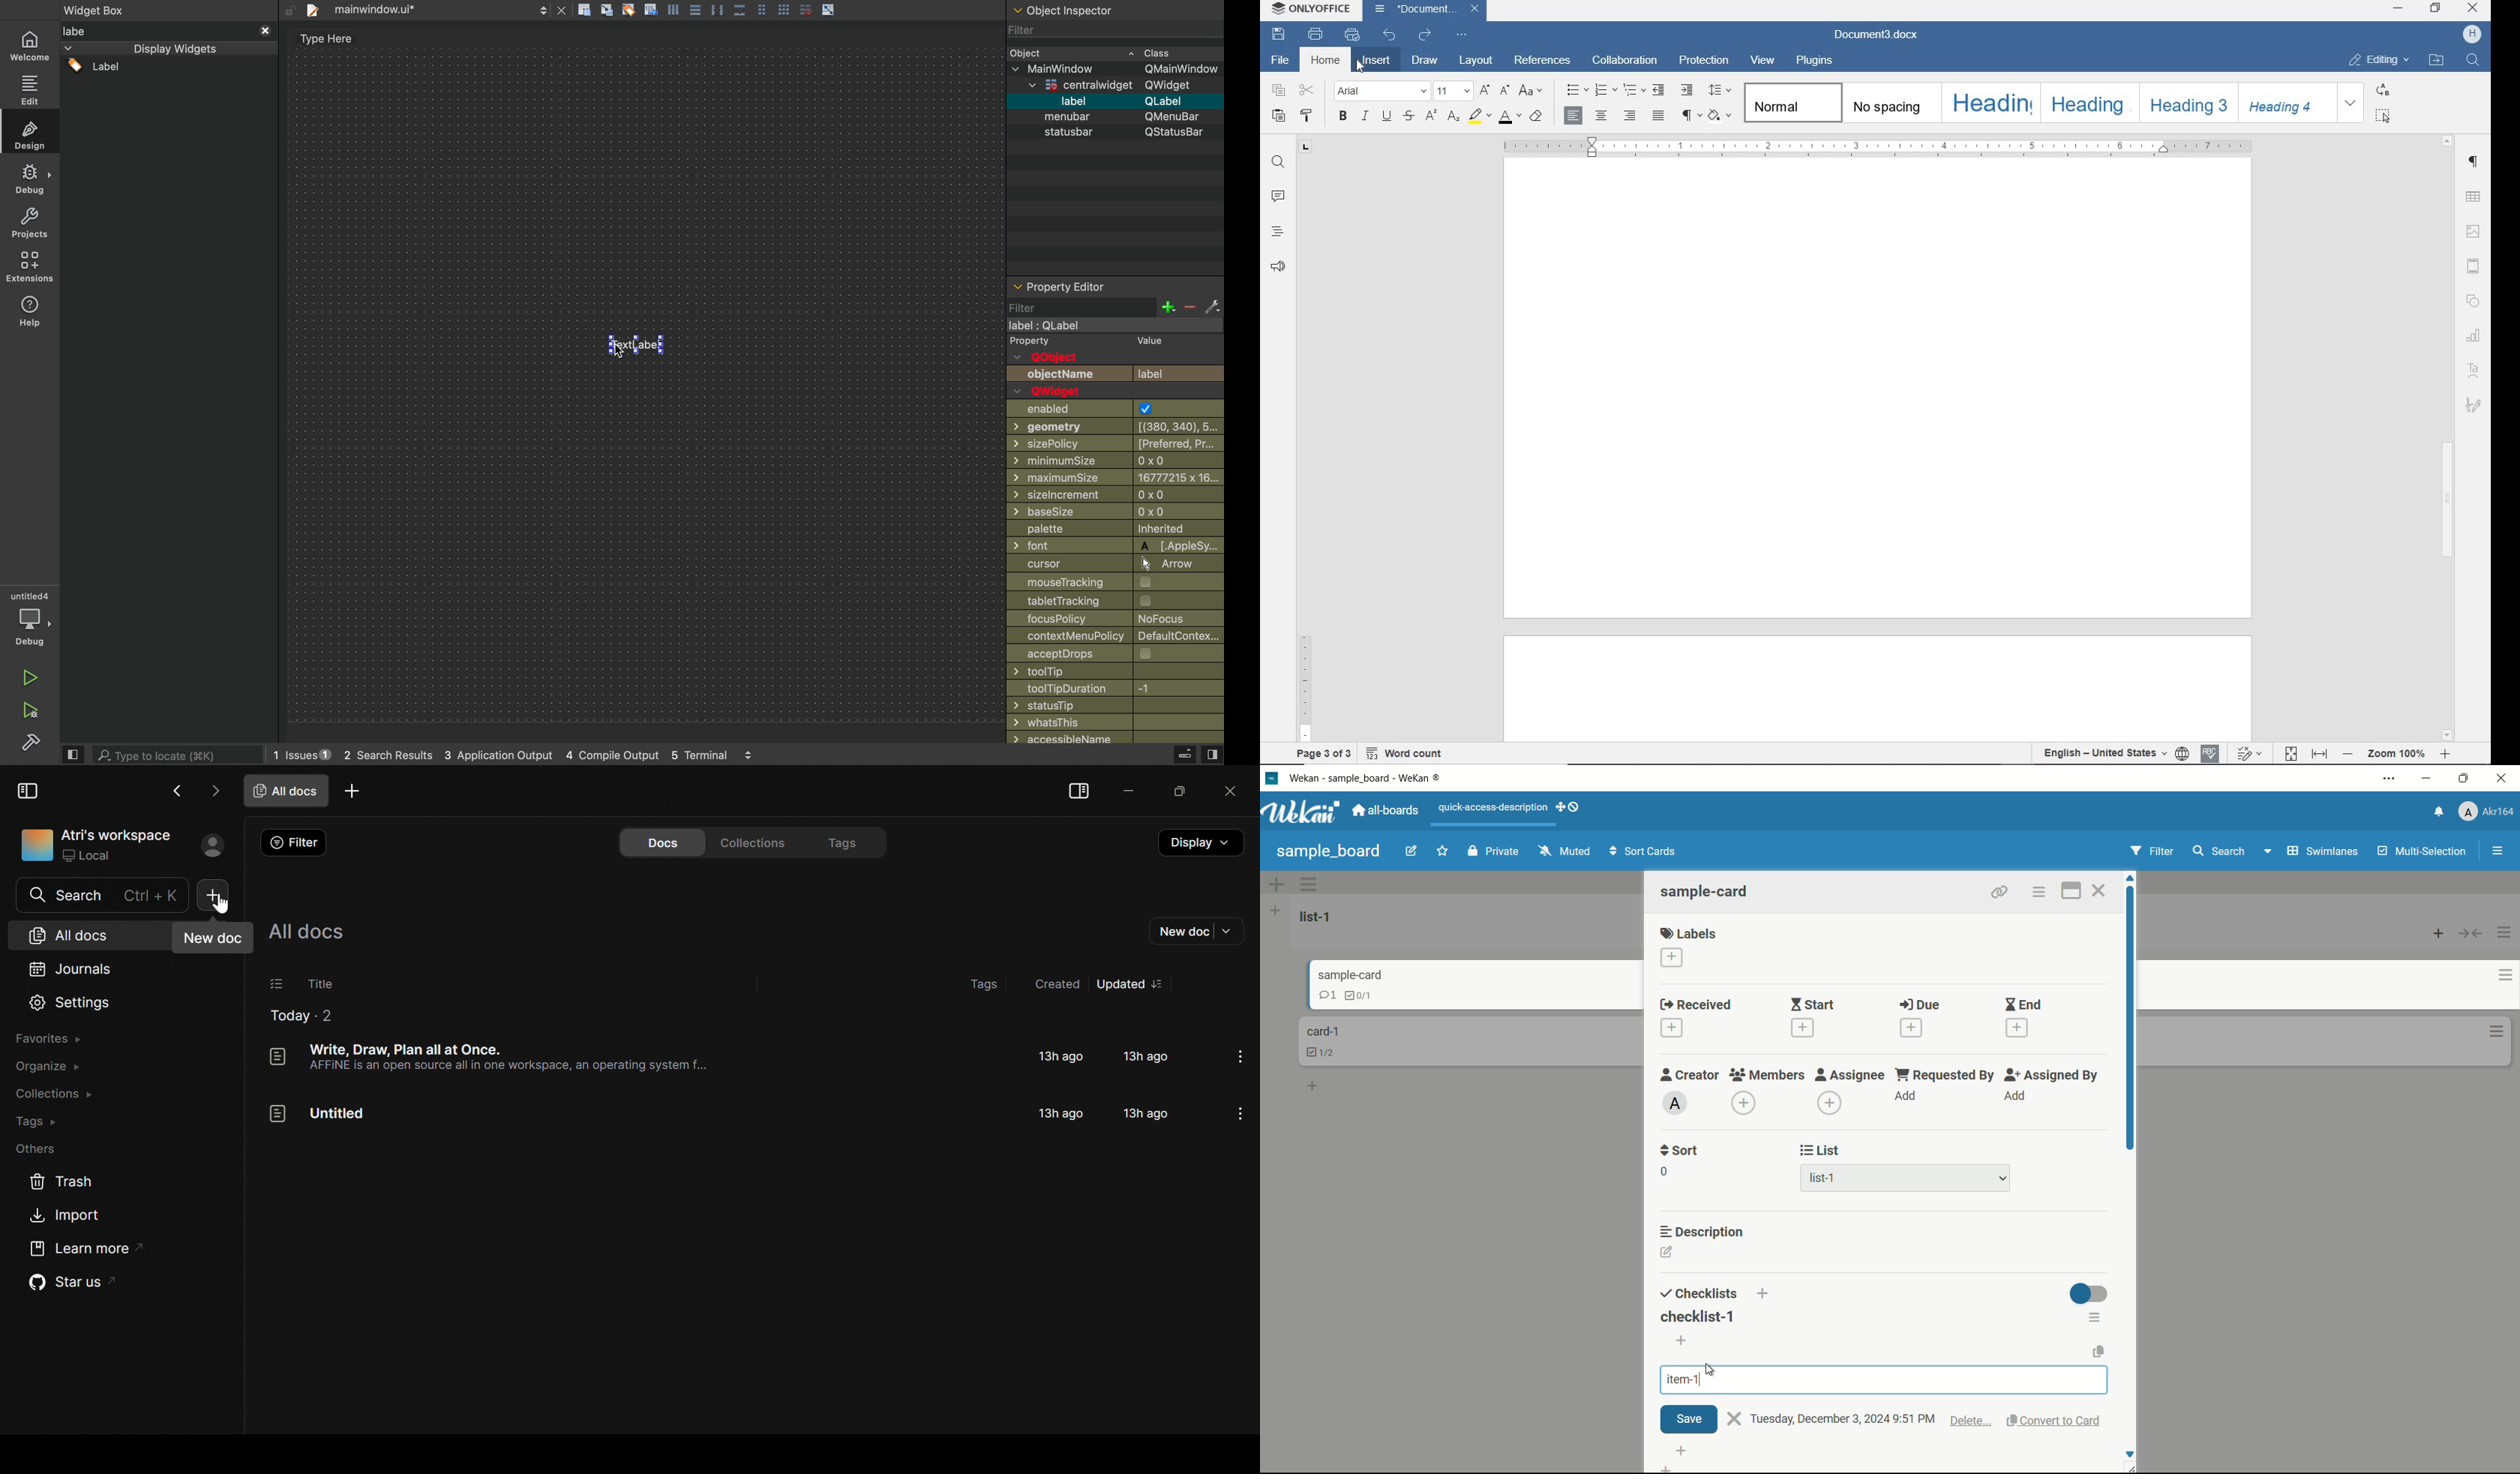 The width and height of the screenshot is (2520, 1484). I want to click on MULTILEVEL LIST, so click(1632, 92).